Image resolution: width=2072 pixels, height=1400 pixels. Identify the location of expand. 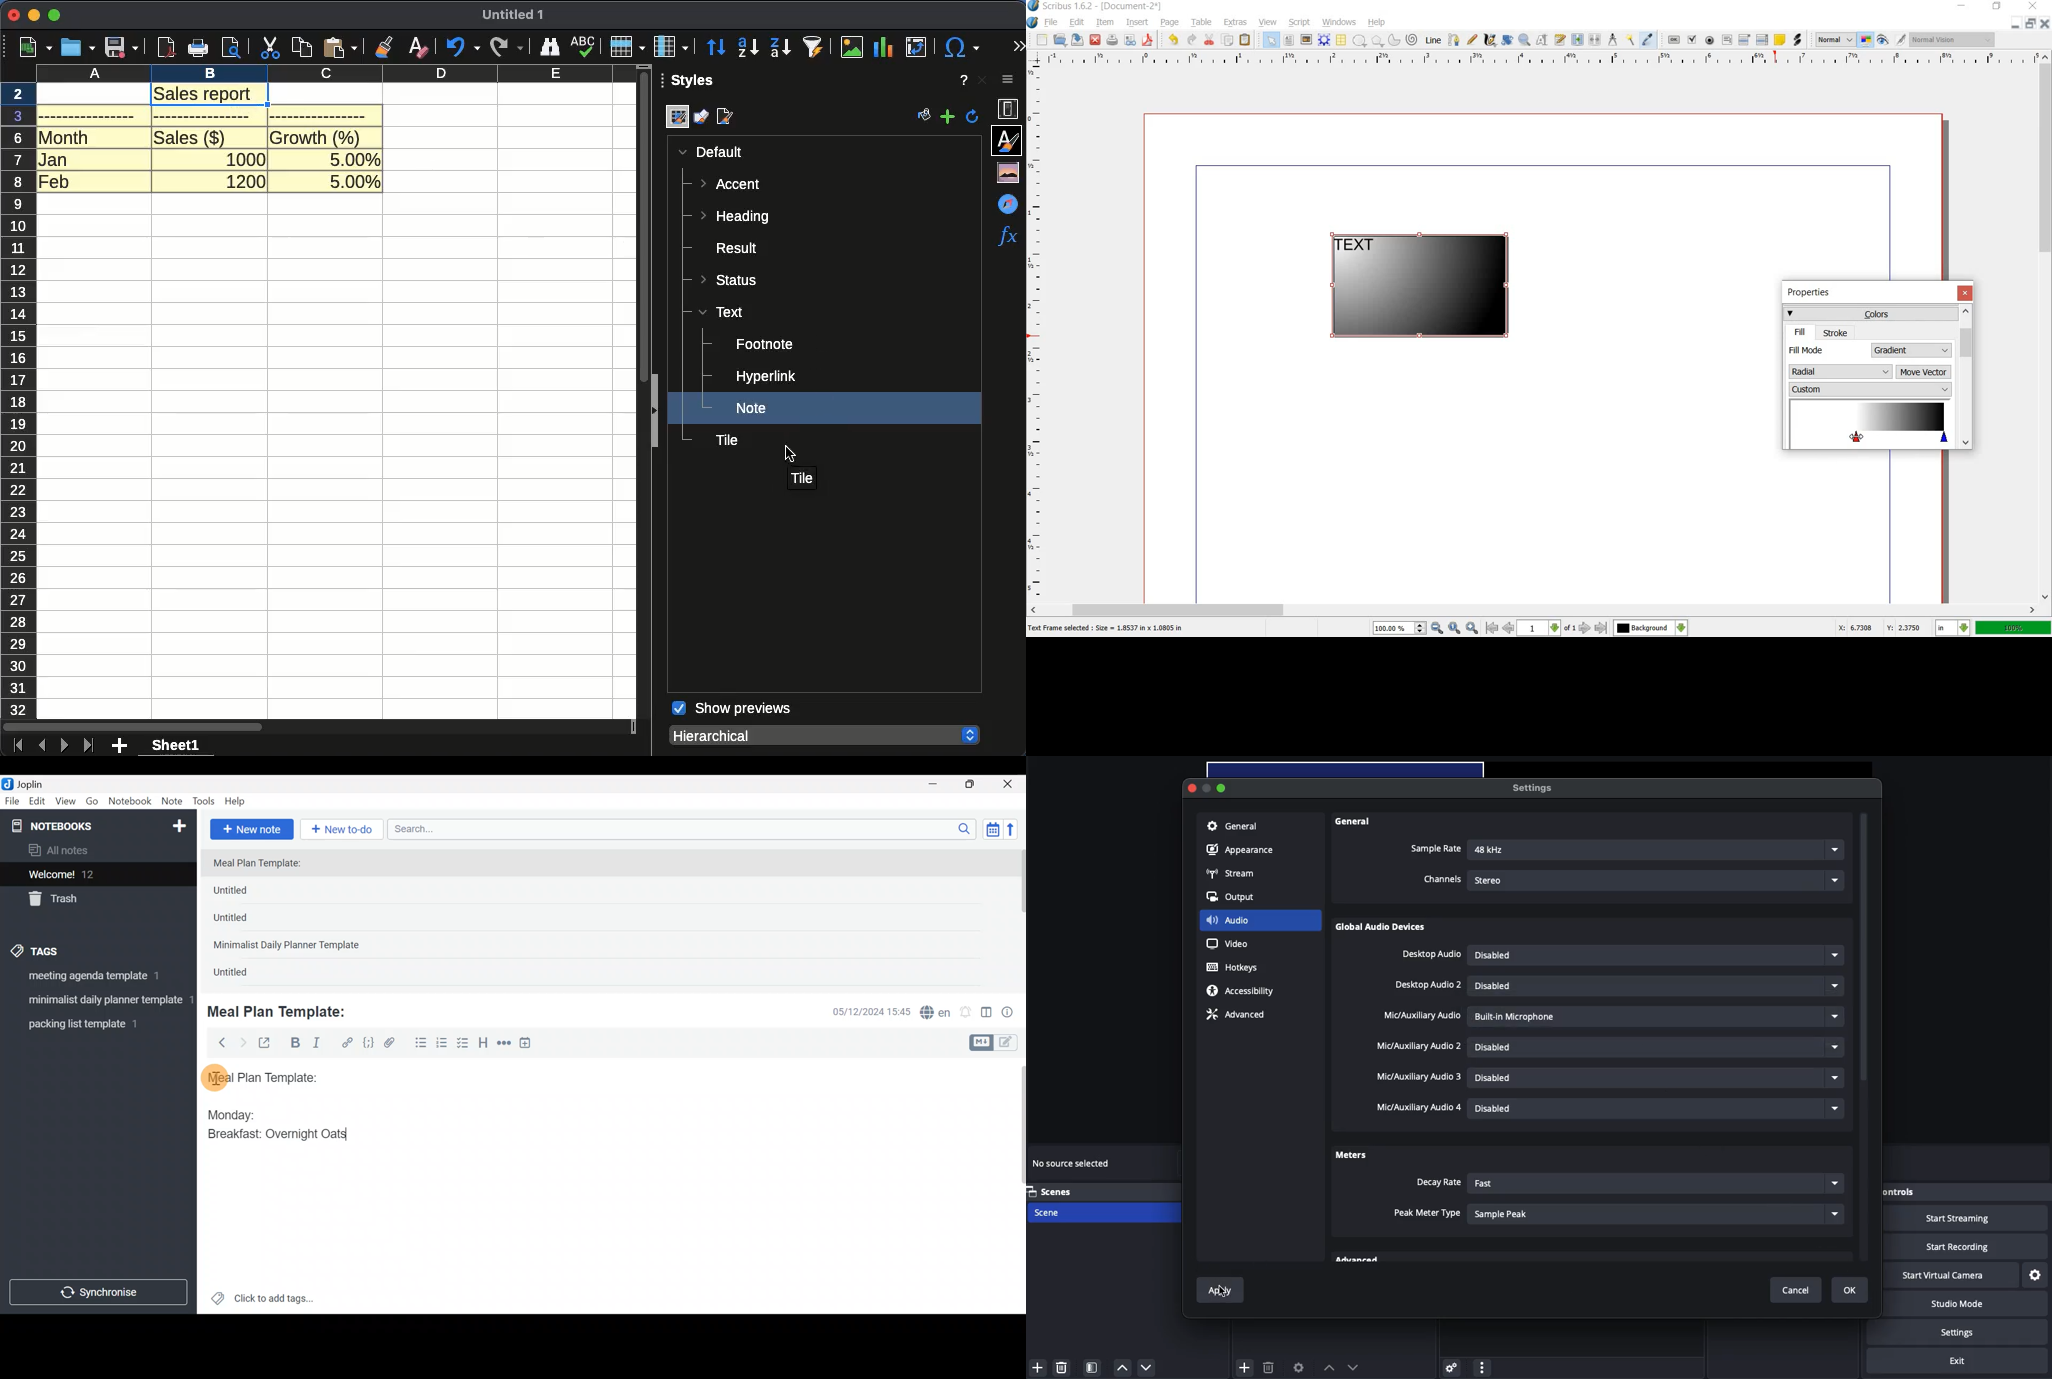
(651, 413).